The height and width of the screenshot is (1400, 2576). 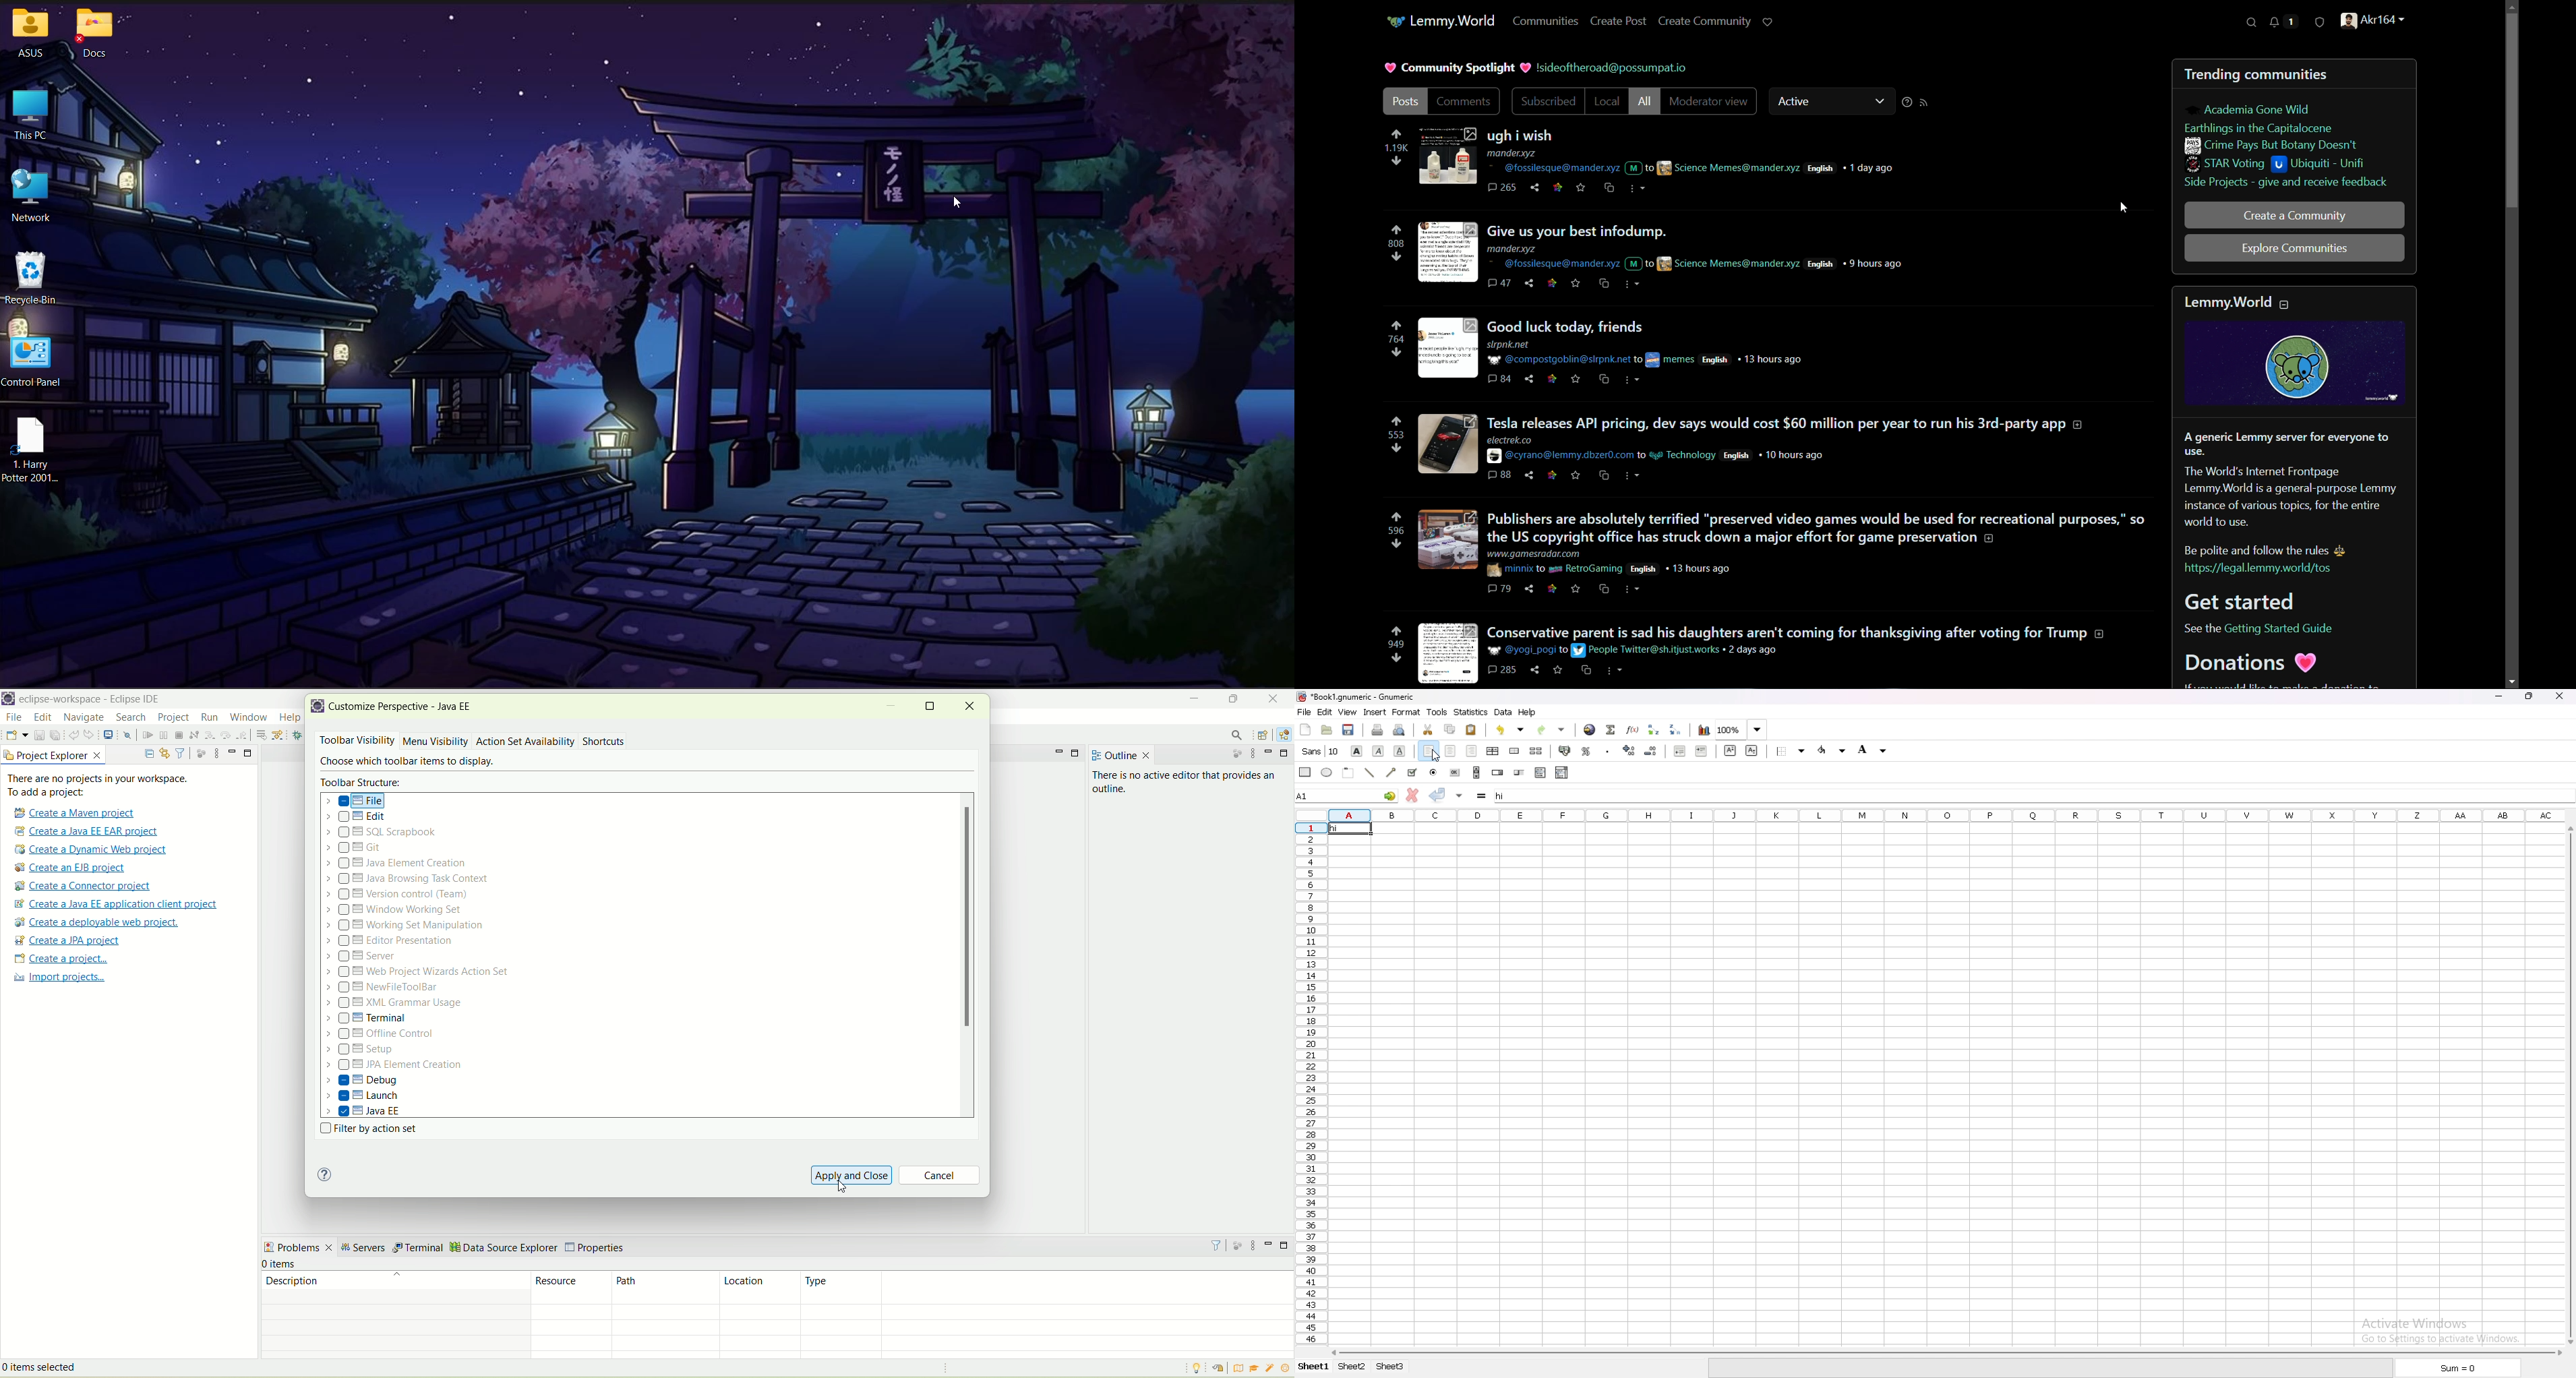 What do you see at coordinates (363, 782) in the screenshot?
I see `toolbar structure` at bounding box center [363, 782].